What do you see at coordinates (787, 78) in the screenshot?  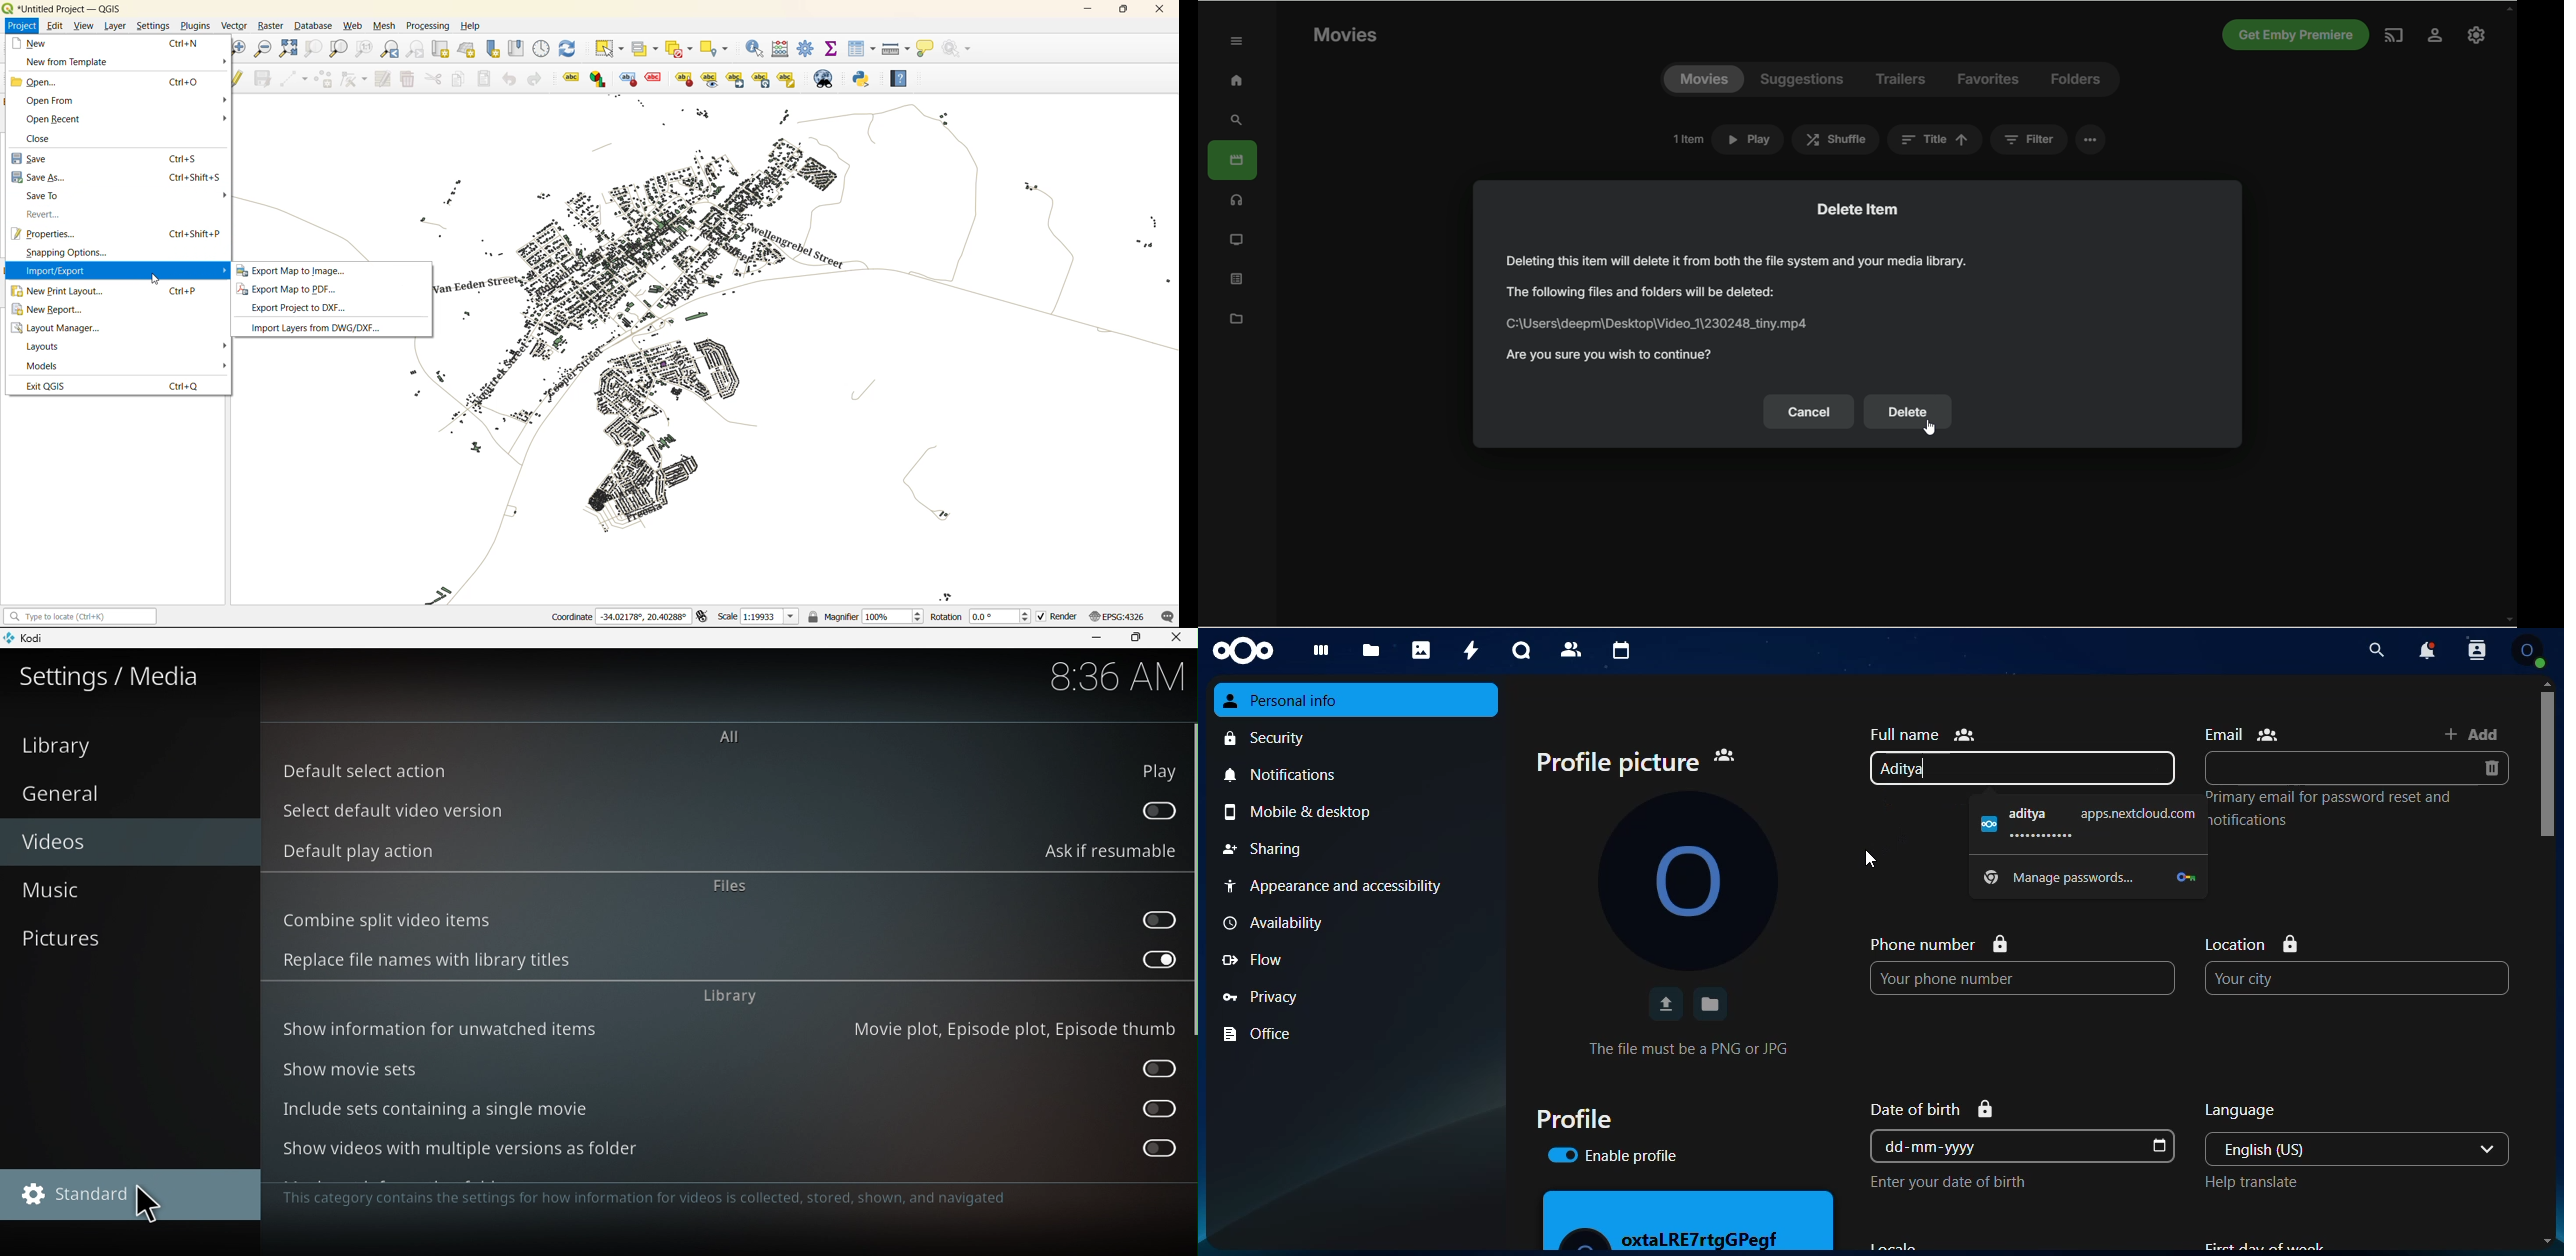 I see `Change label properties` at bounding box center [787, 78].